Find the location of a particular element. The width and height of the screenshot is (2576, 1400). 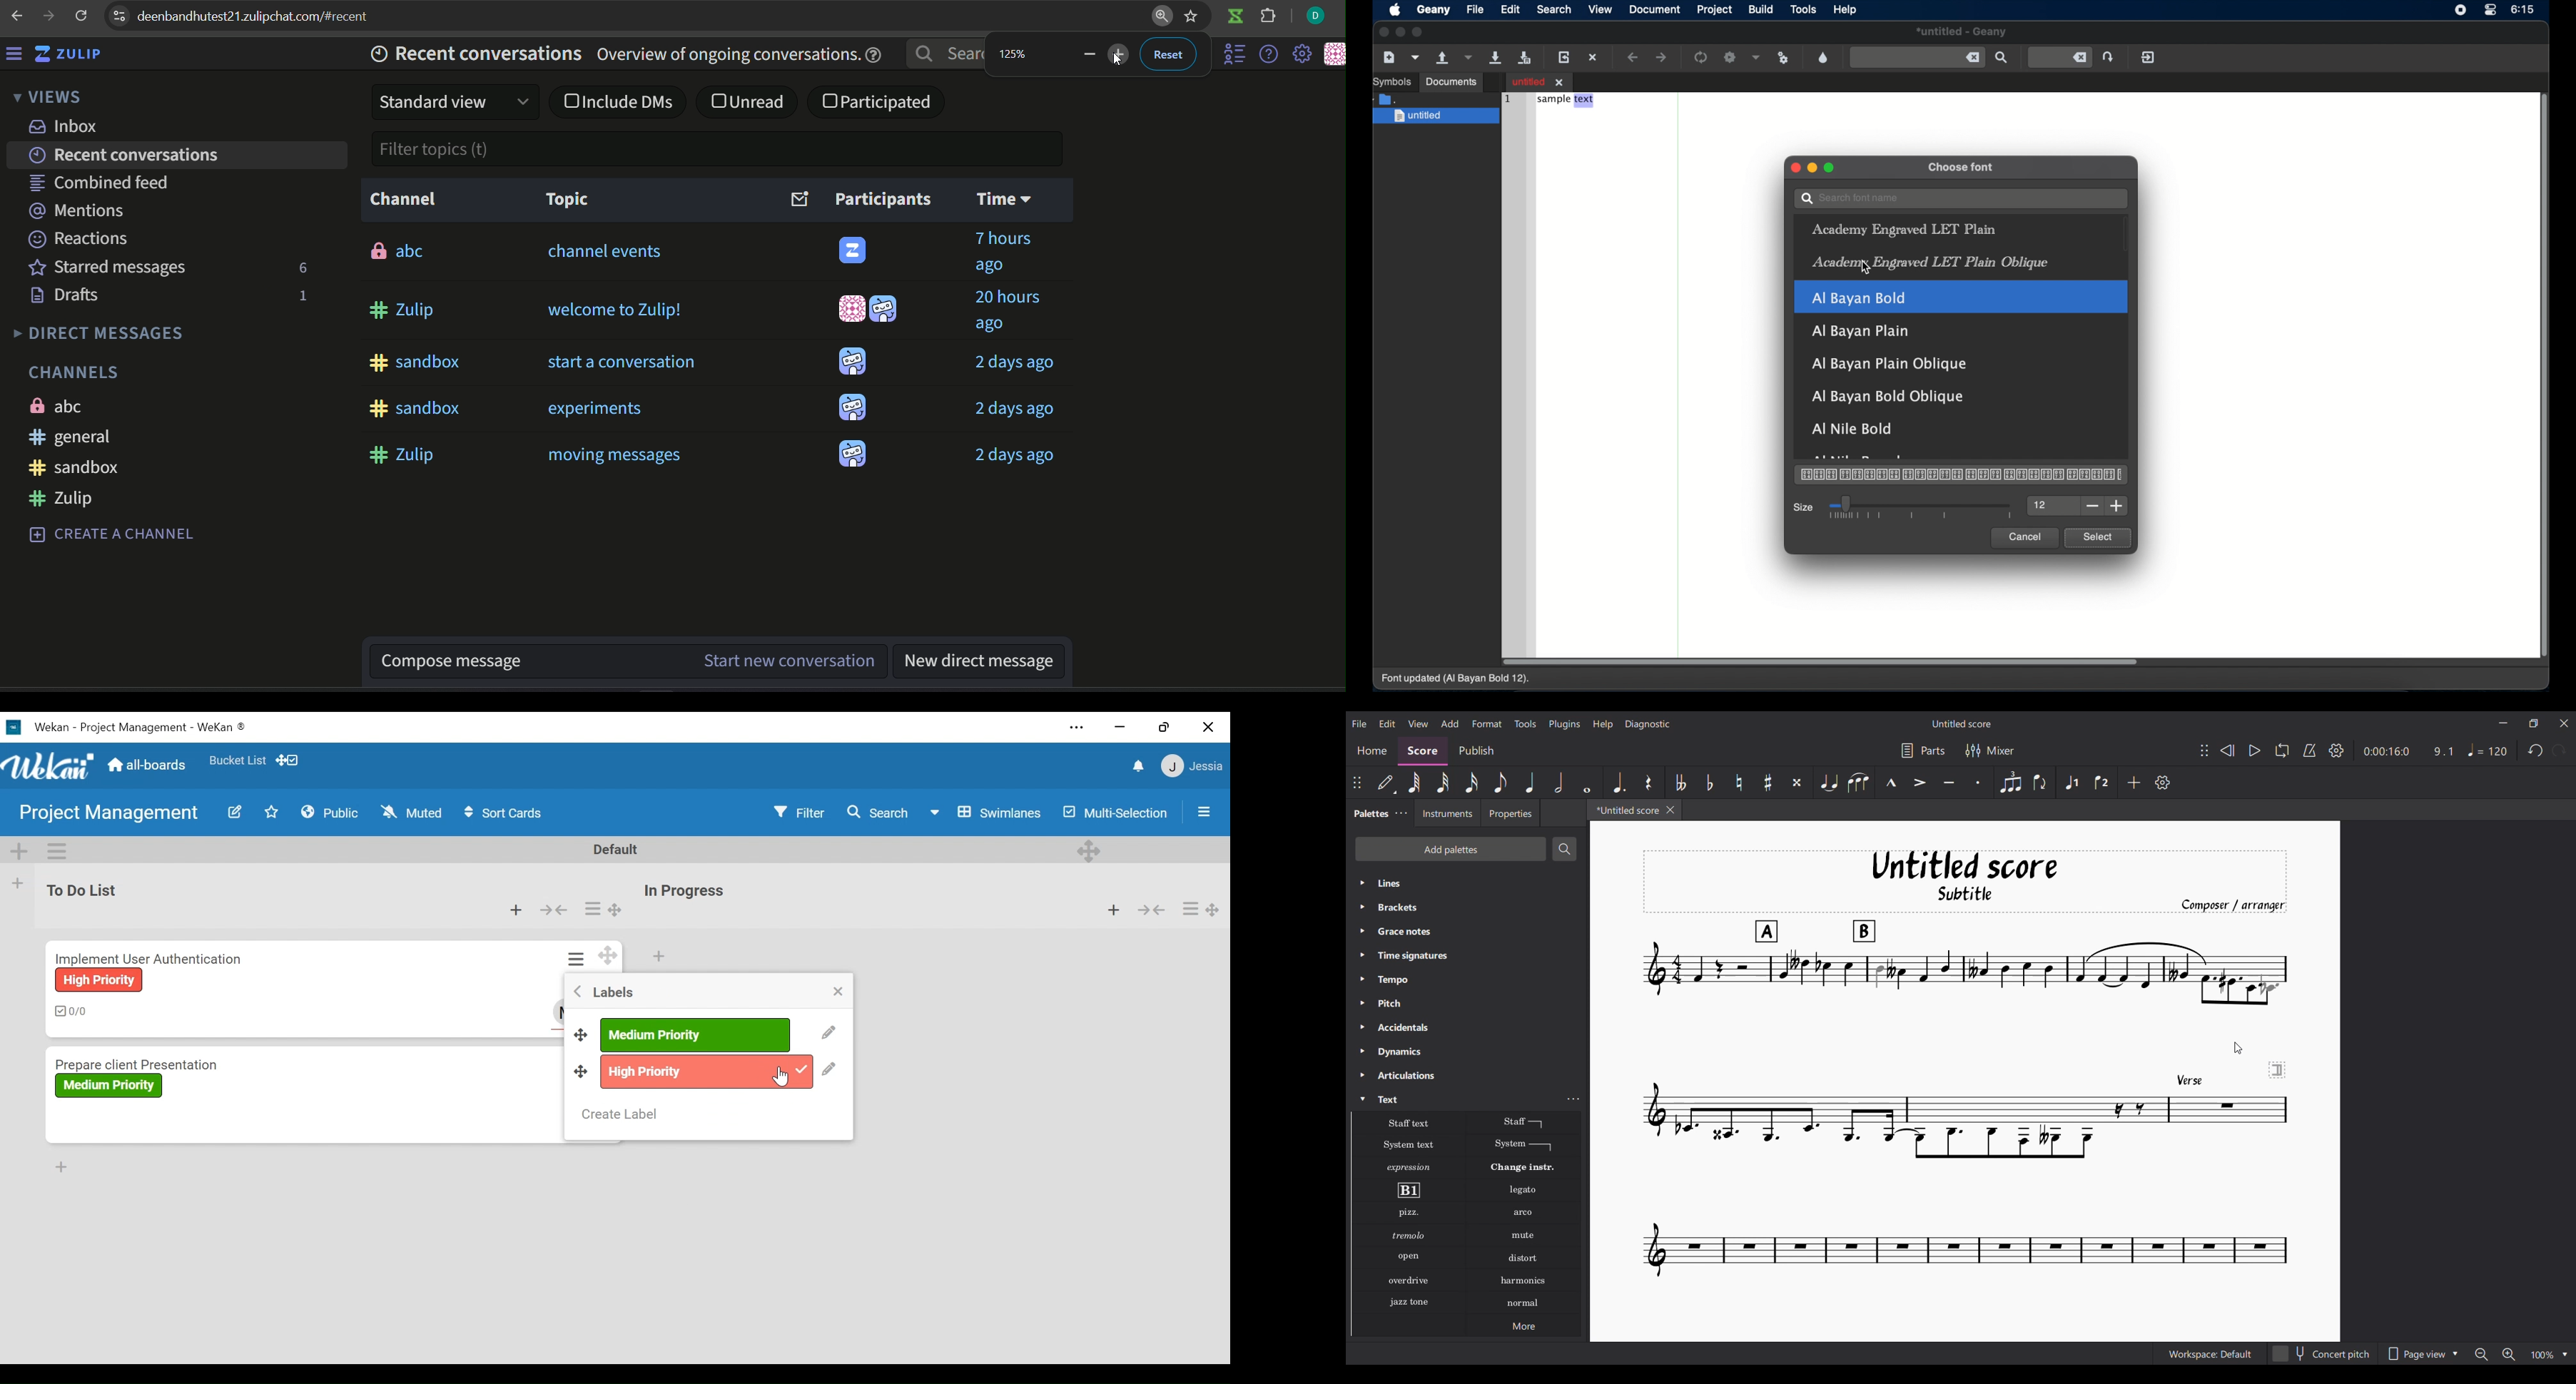

Parts settings is located at coordinates (1924, 750).